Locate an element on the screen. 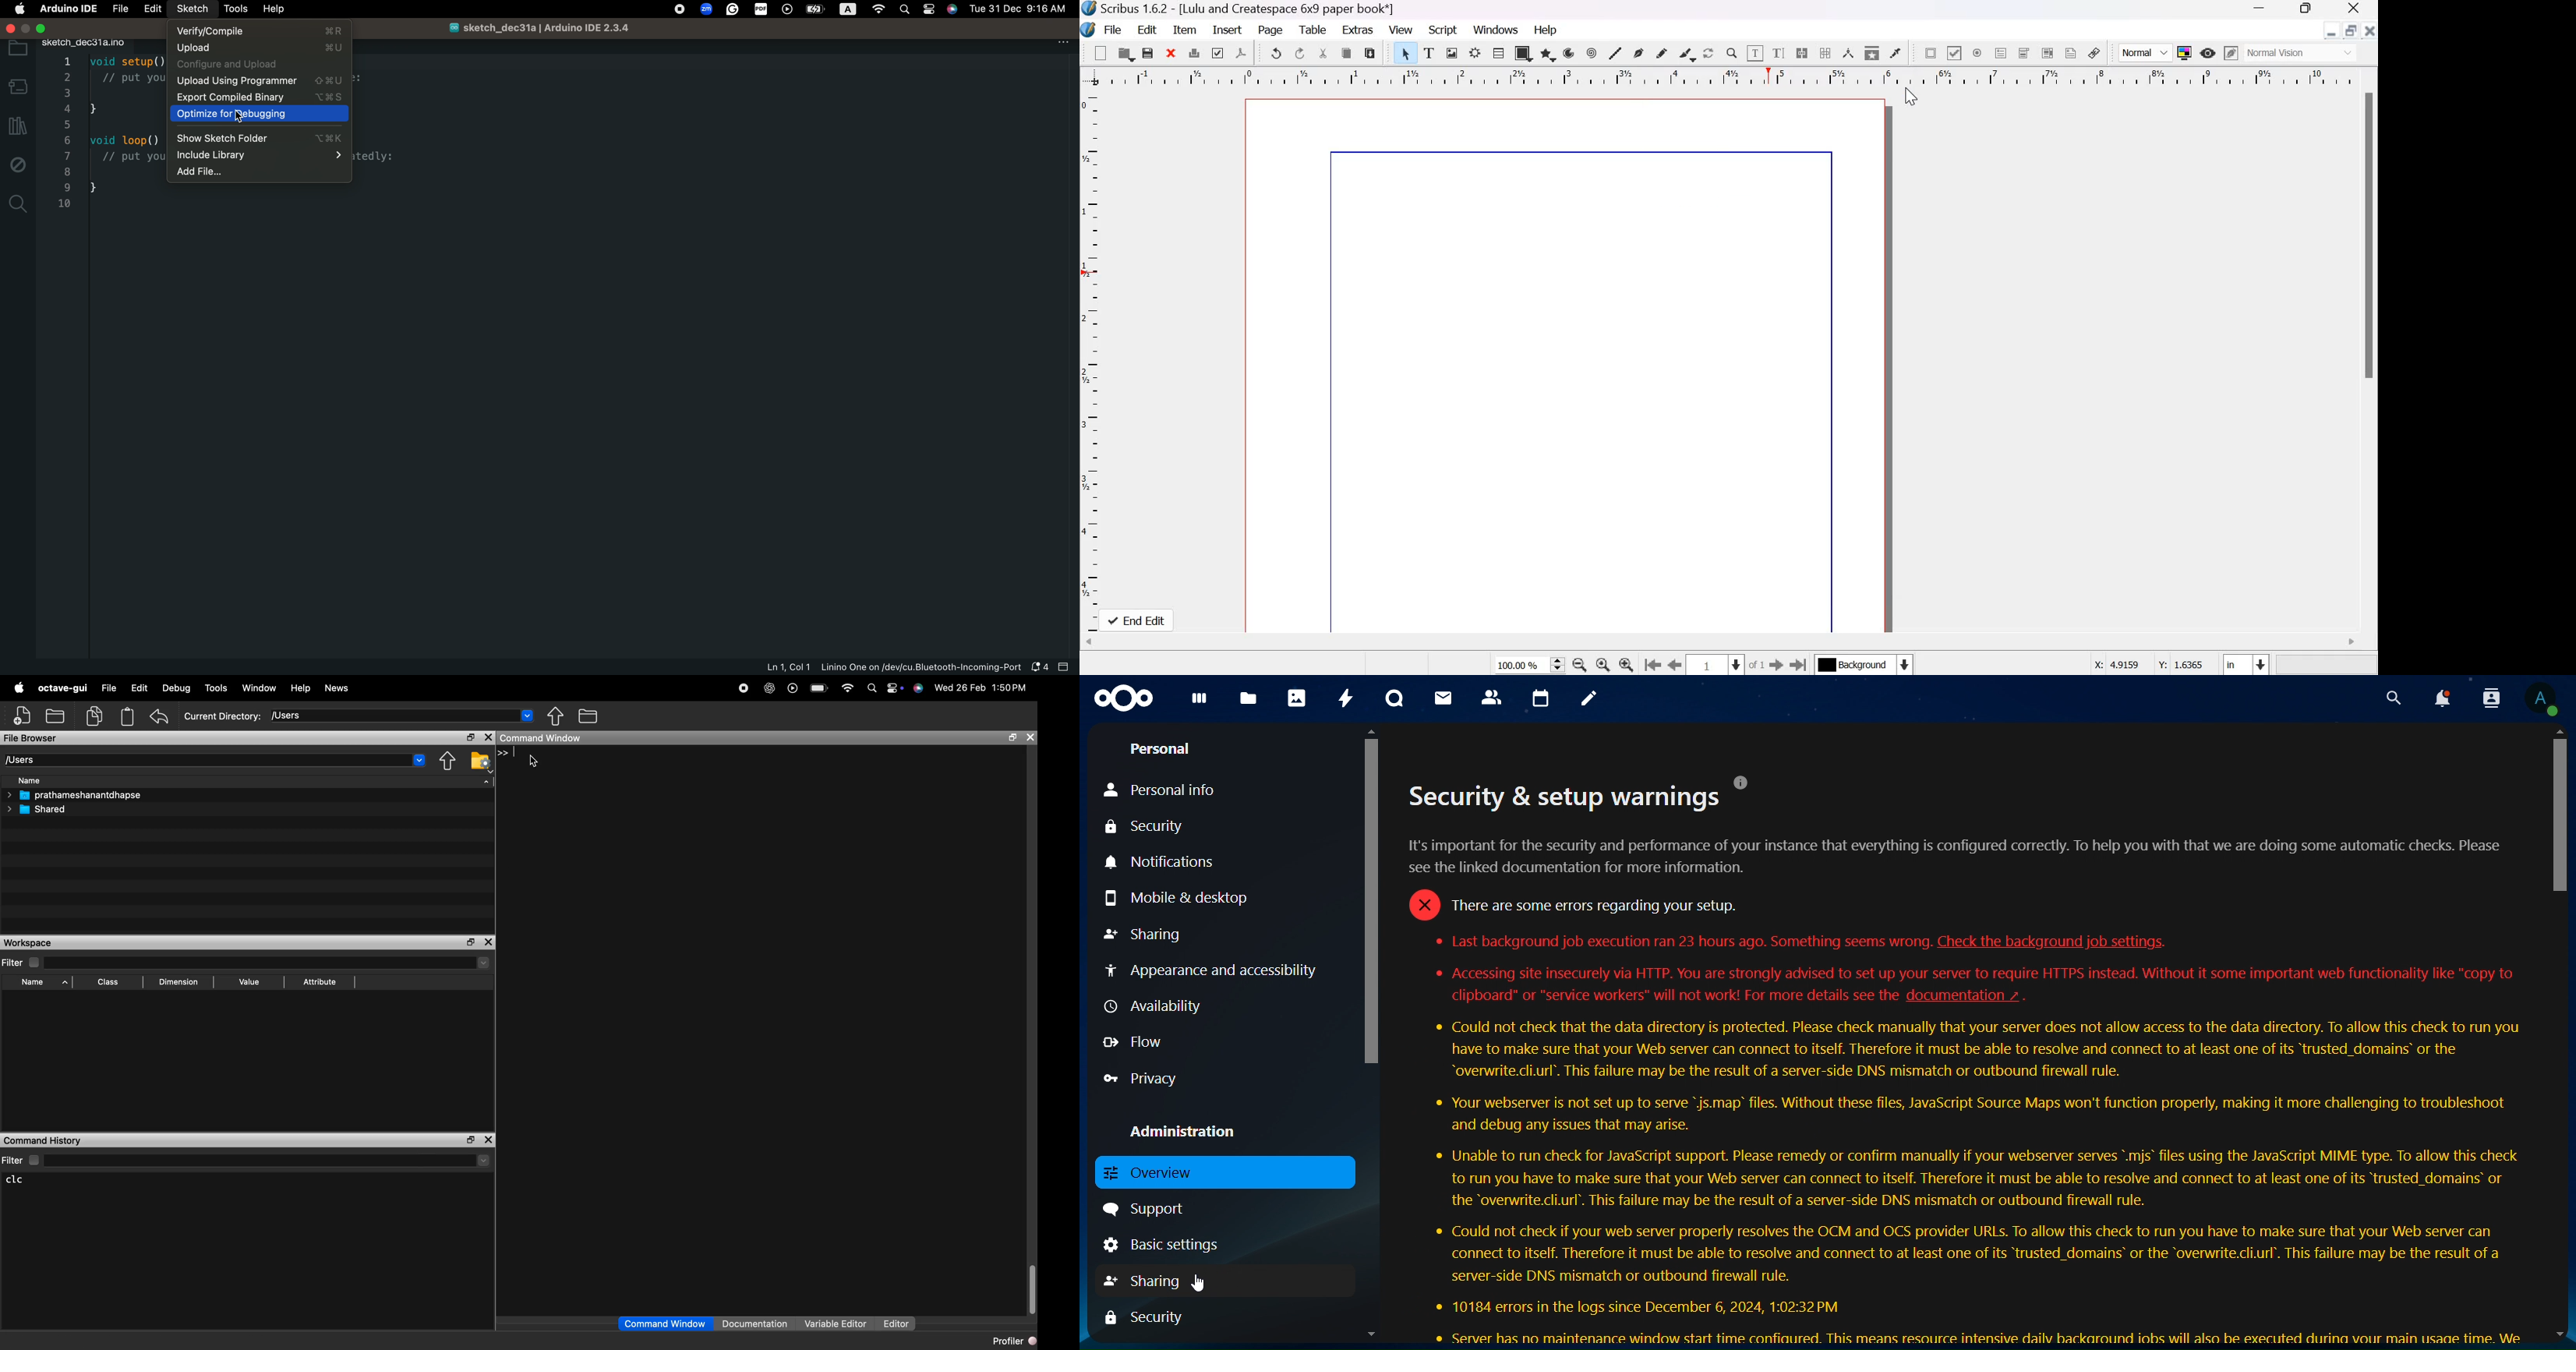 The width and height of the screenshot is (2576, 1372). mobile & desktop is located at coordinates (1178, 899).